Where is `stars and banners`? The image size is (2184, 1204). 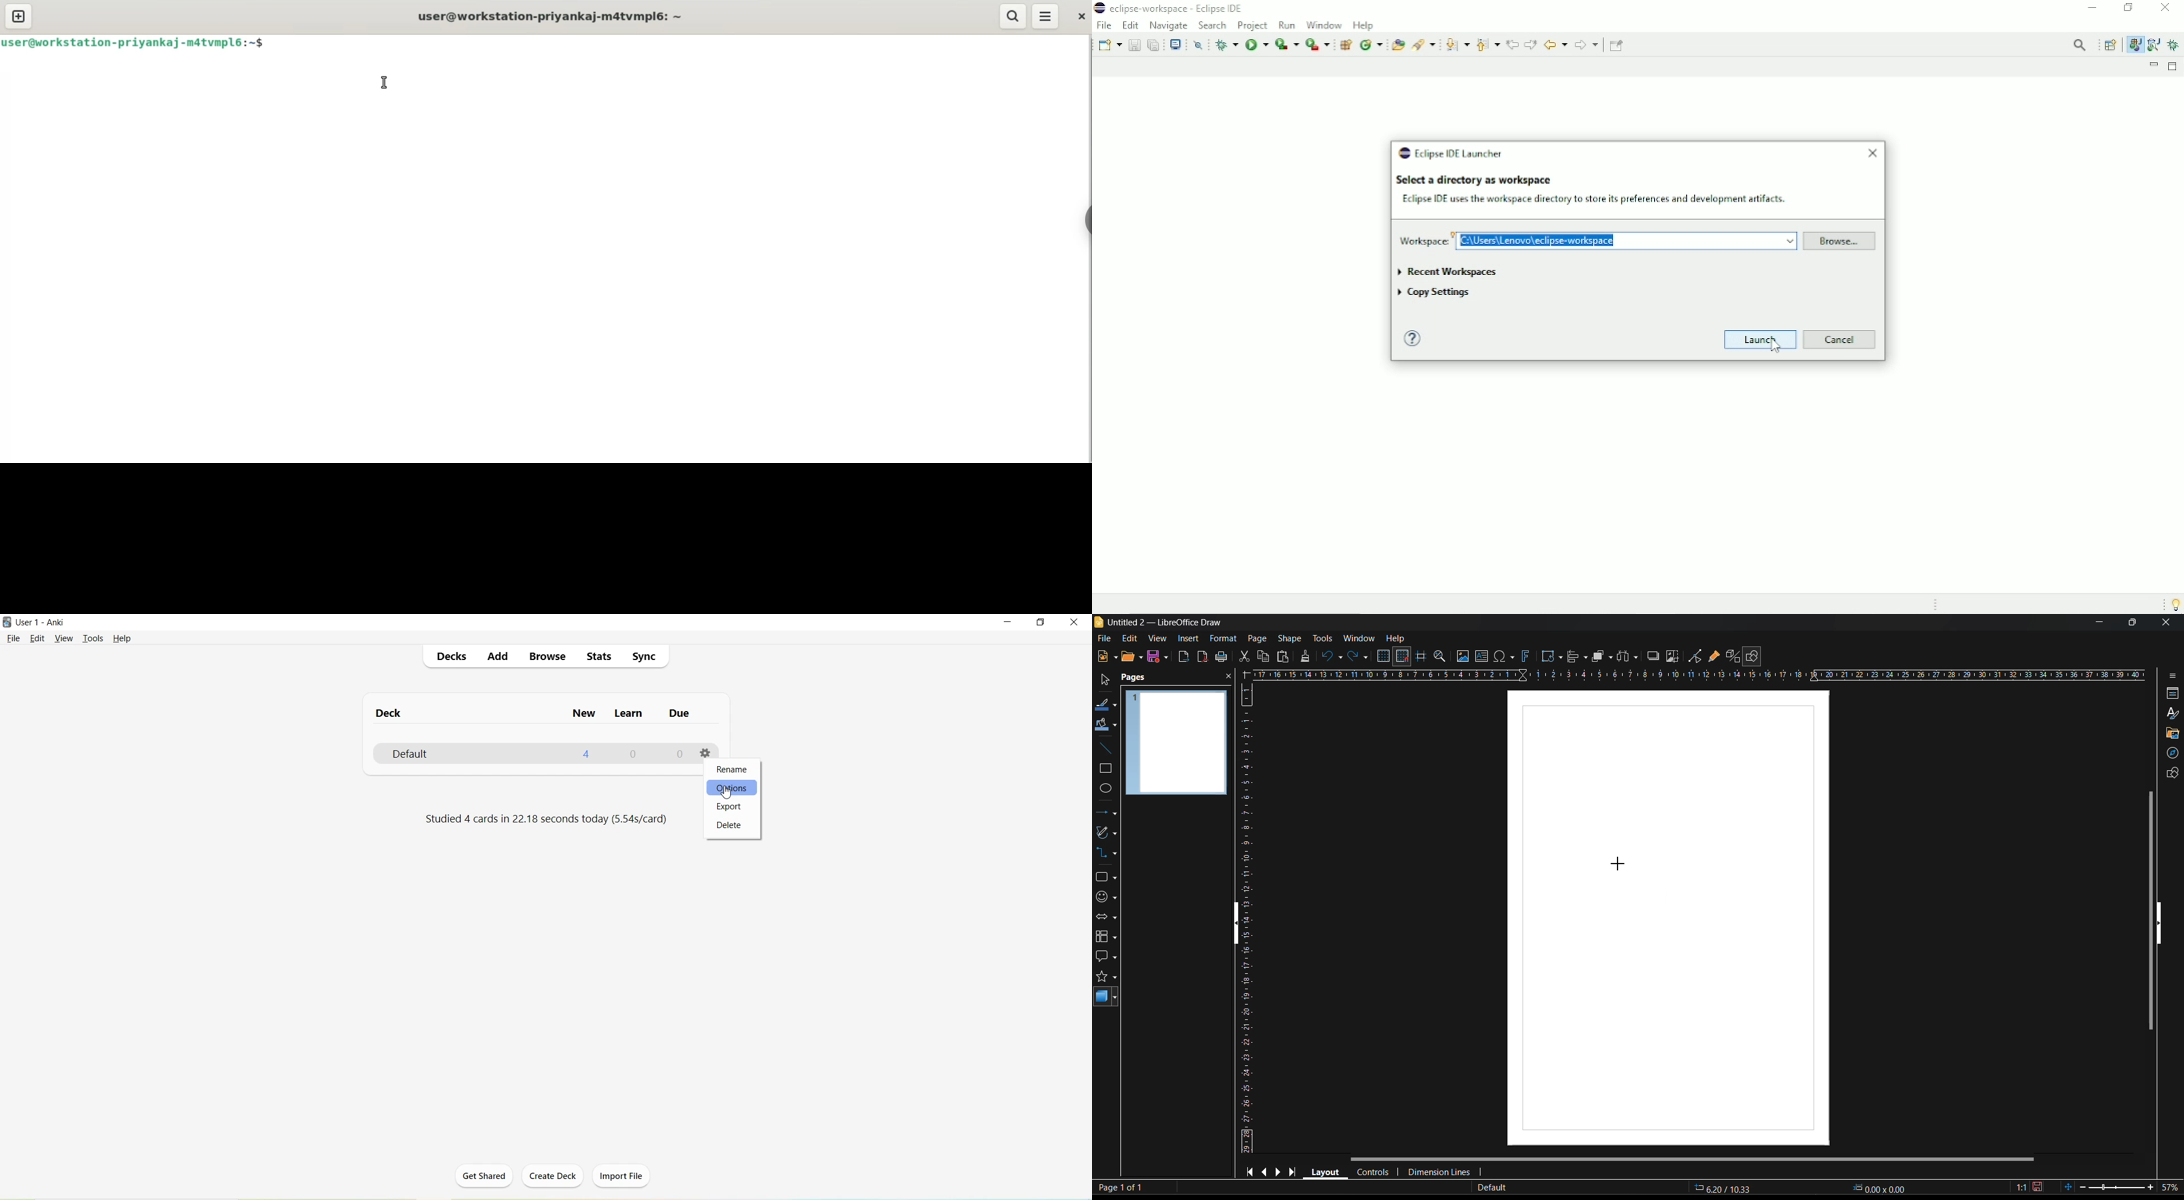
stars and banners is located at coordinates (1106, 979).